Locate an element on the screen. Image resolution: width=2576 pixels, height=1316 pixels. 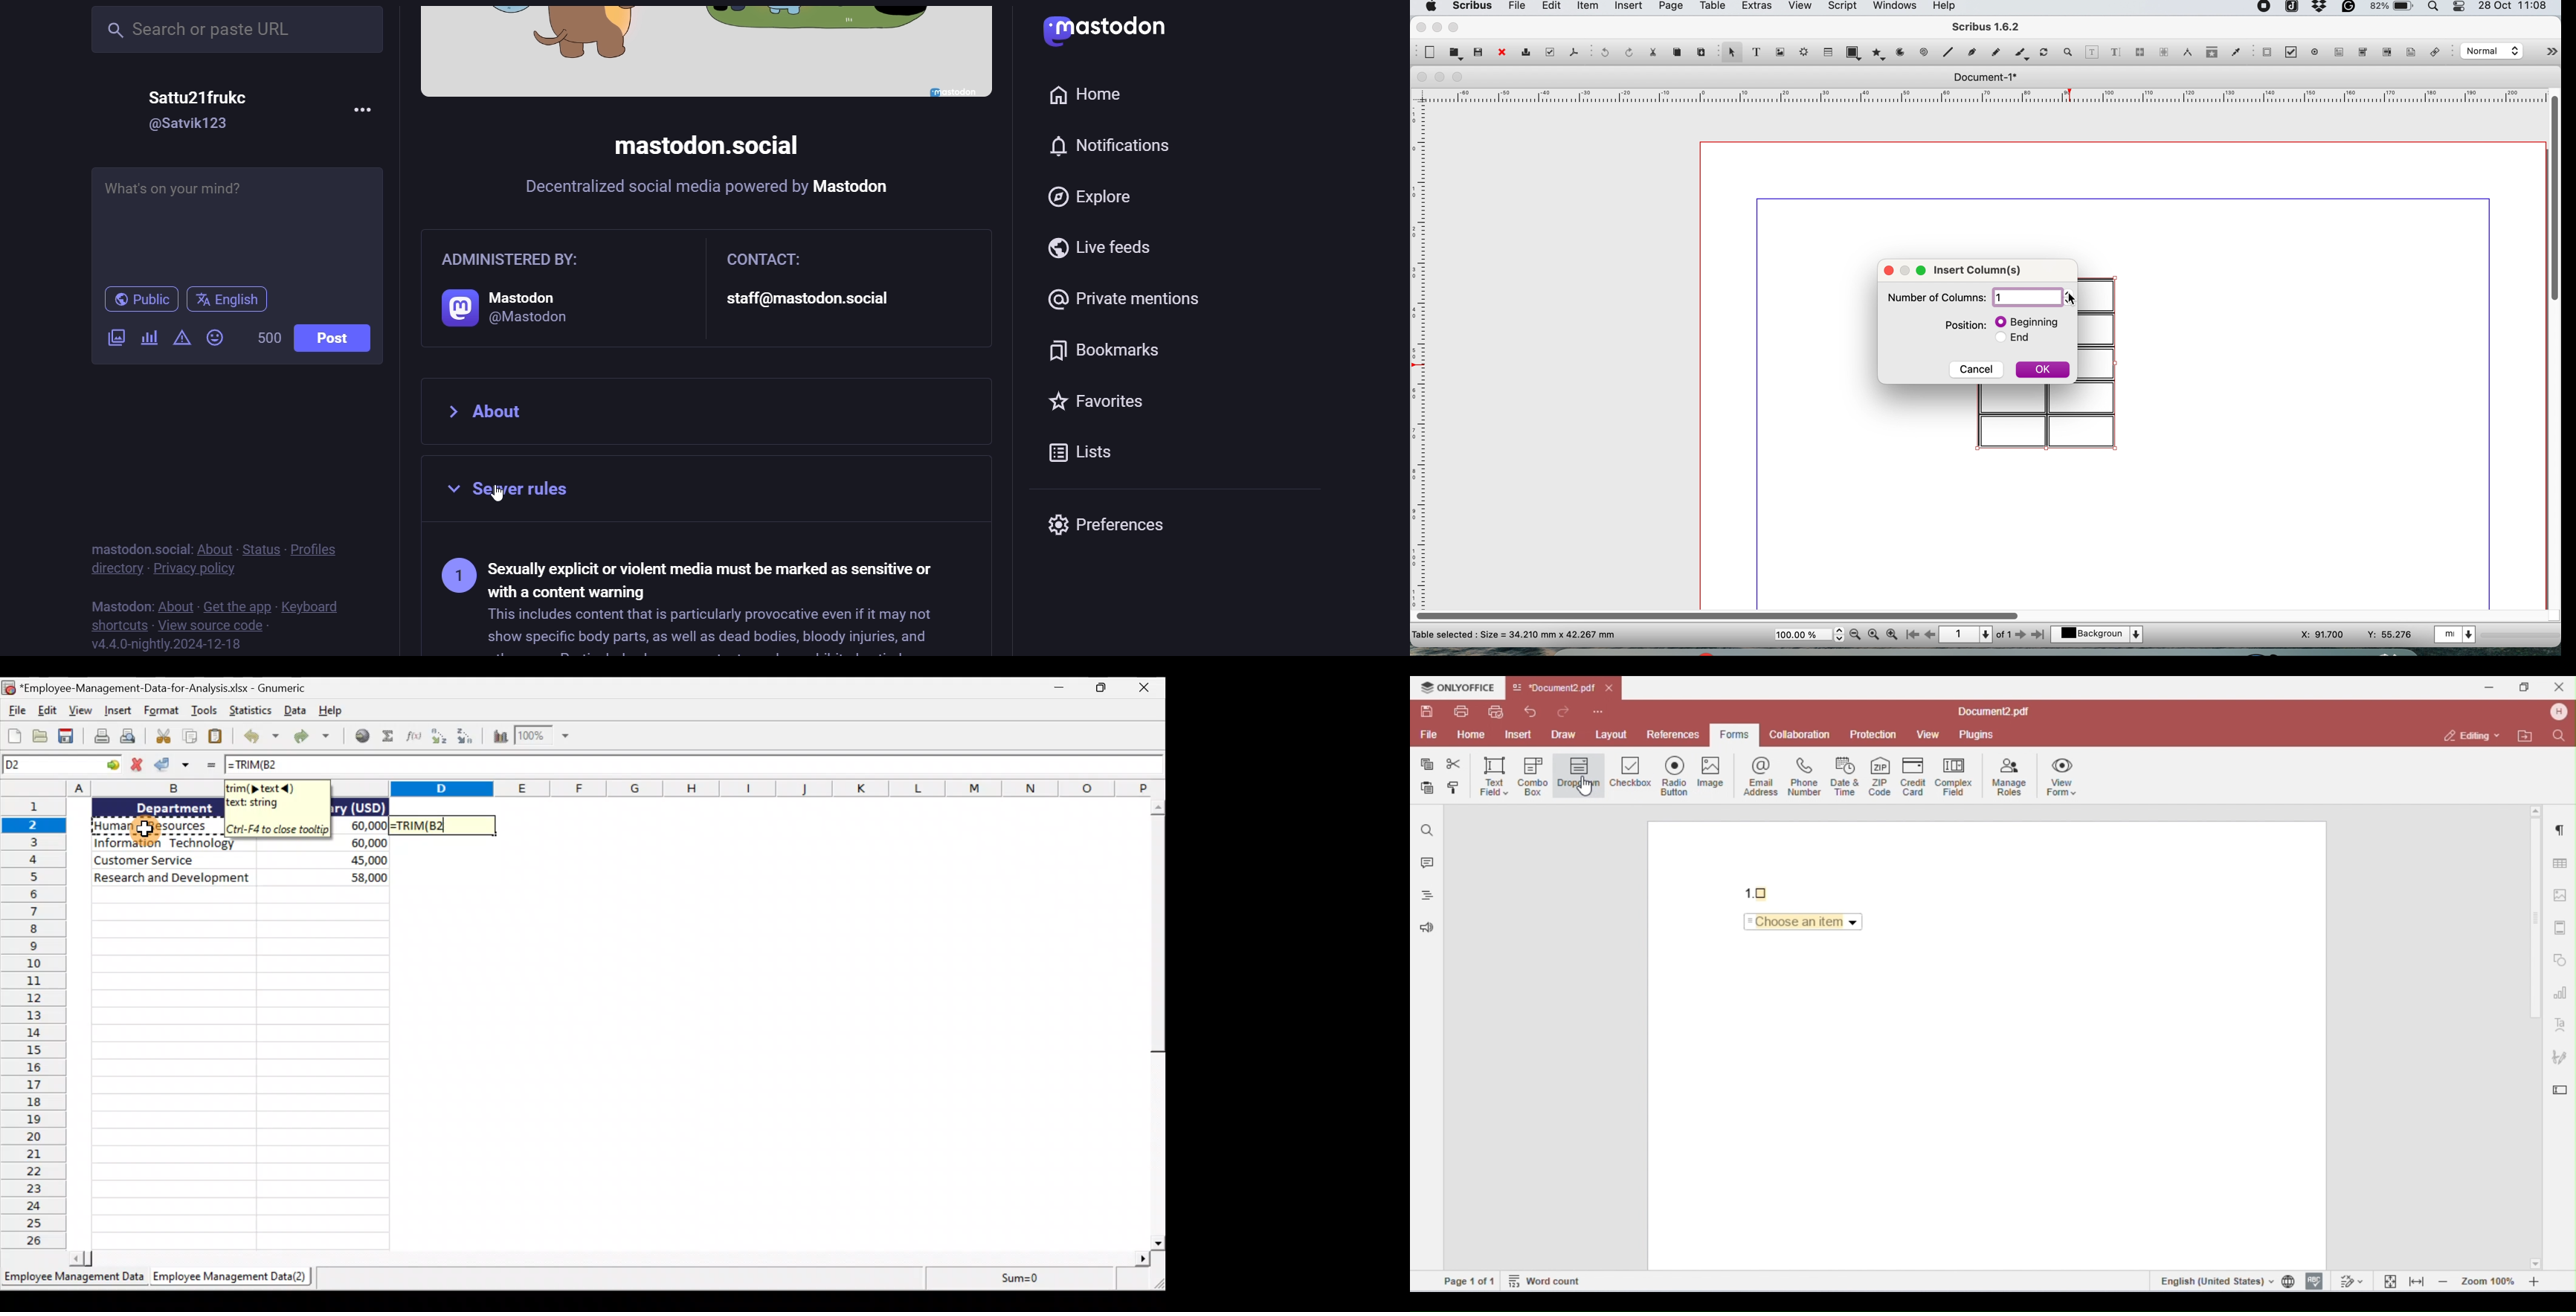
keyboard is located at coordinates (315, 606).